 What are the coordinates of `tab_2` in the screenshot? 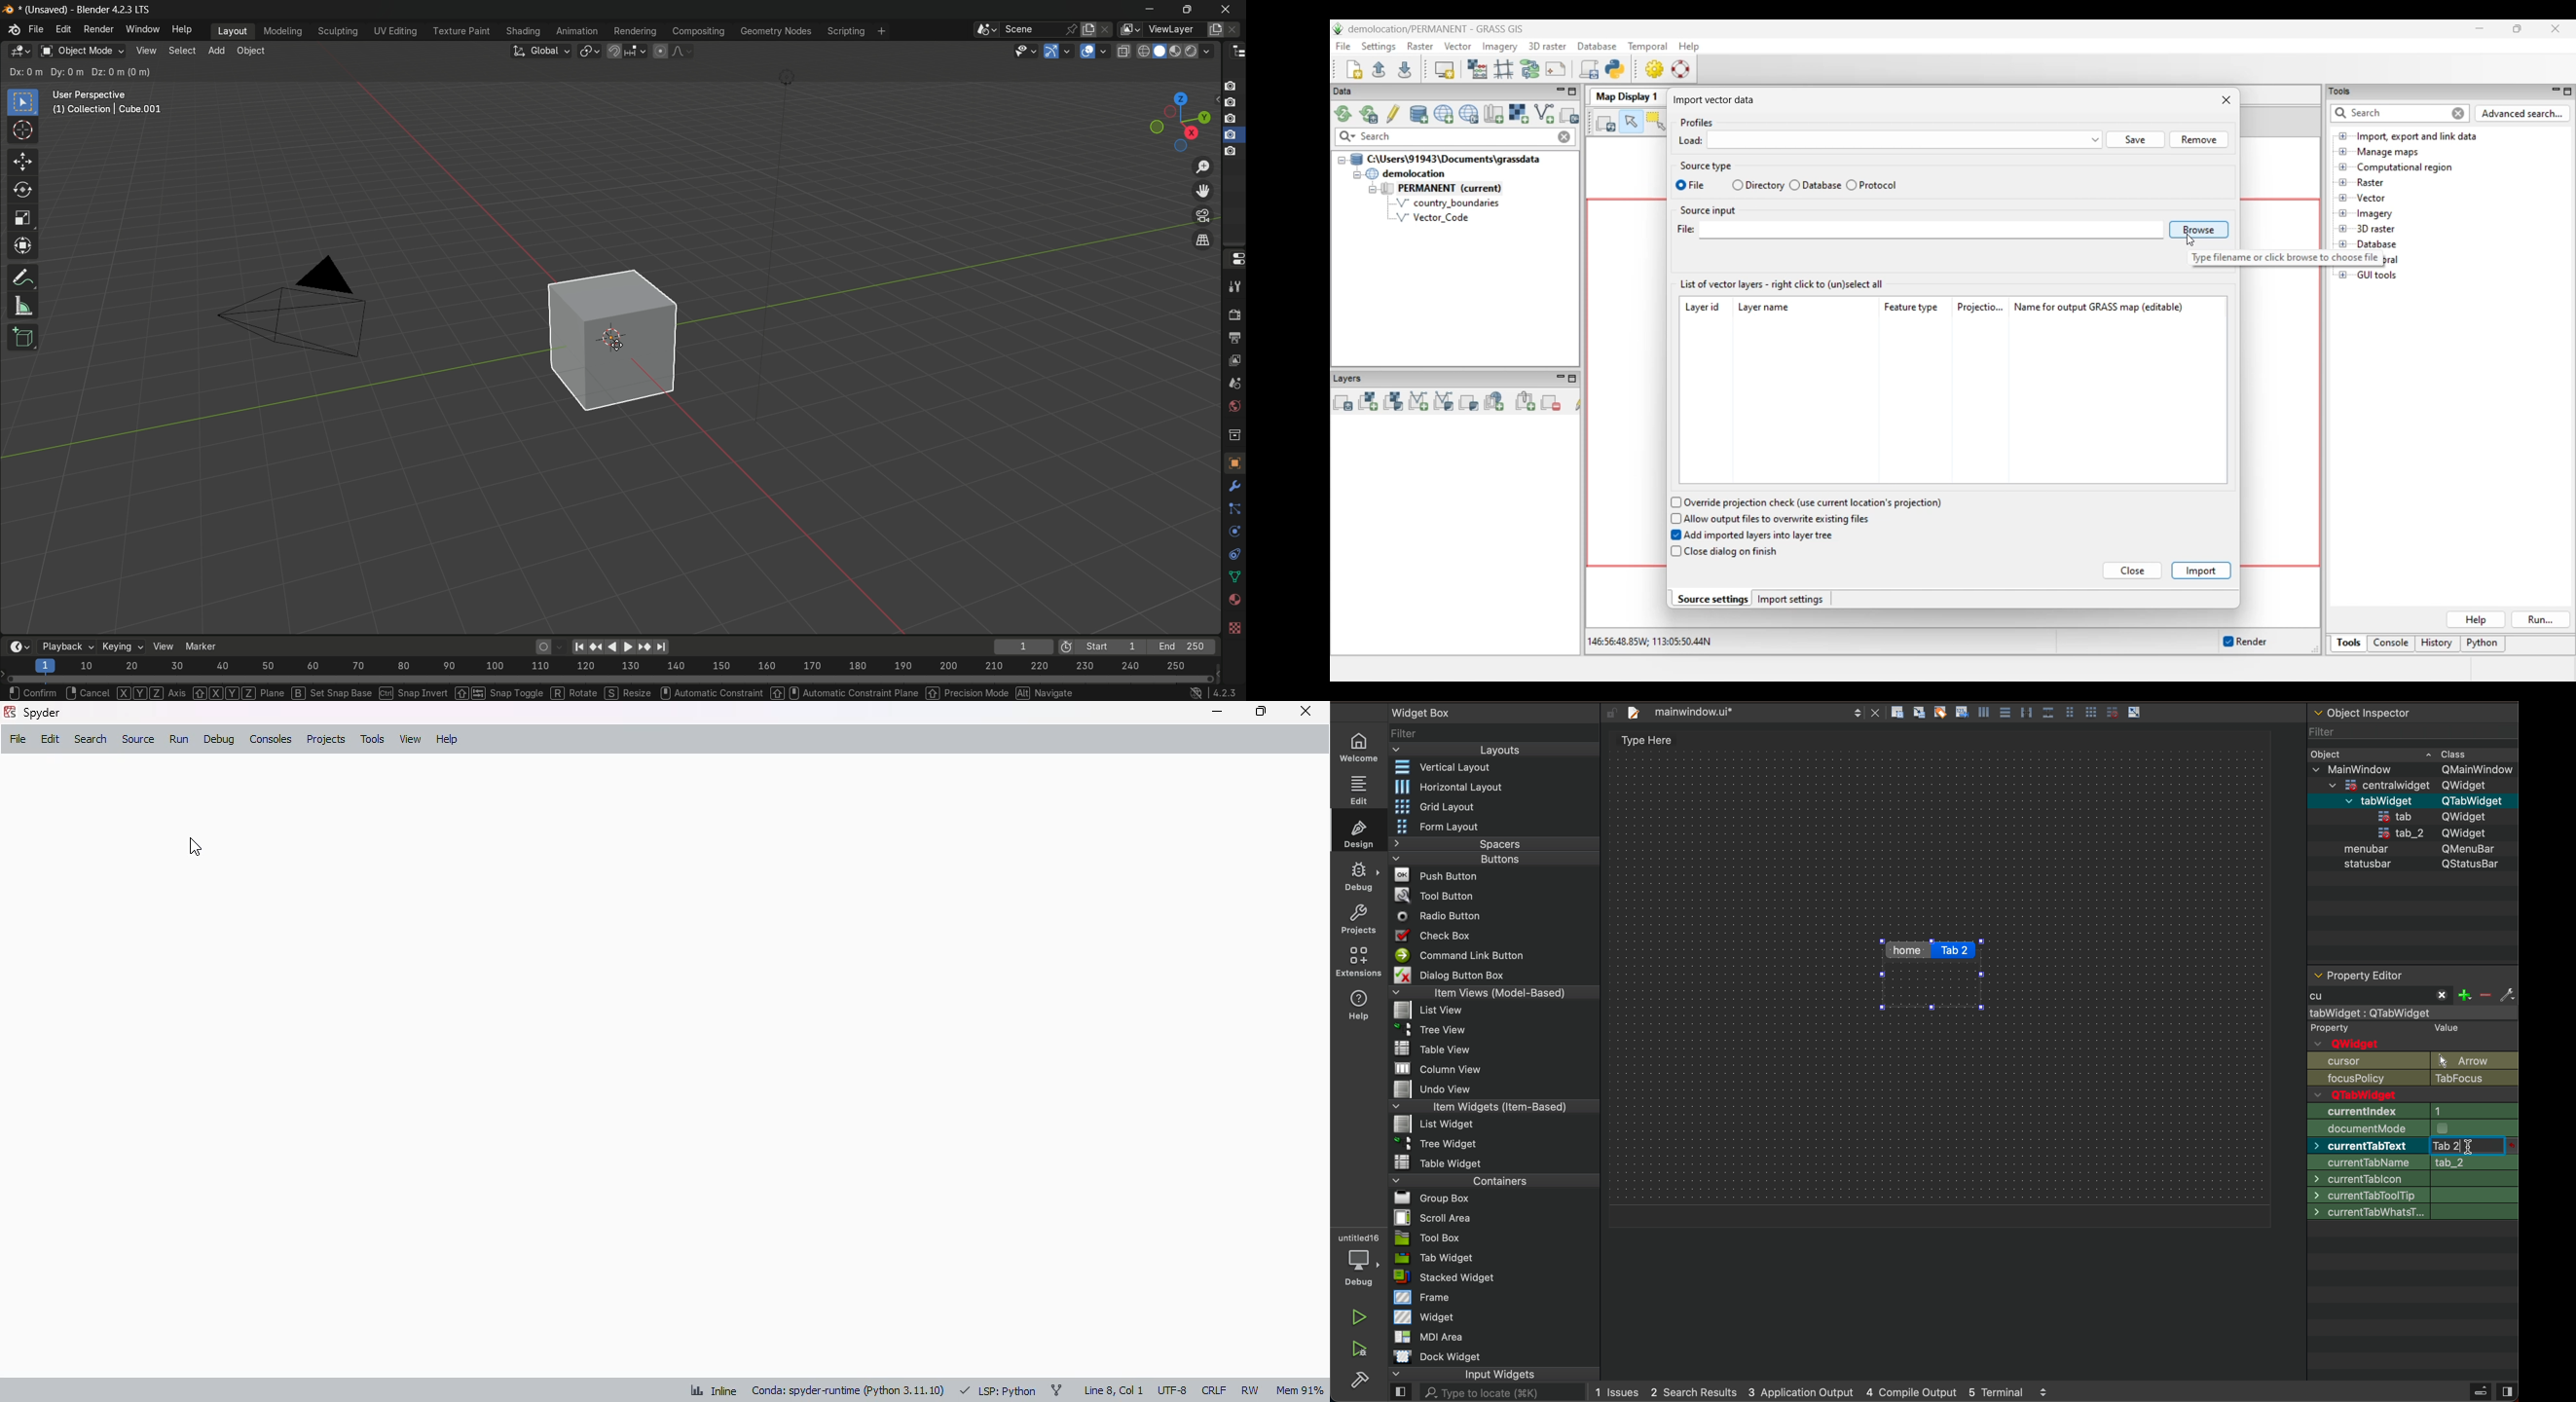 It's located at (2389, 834).